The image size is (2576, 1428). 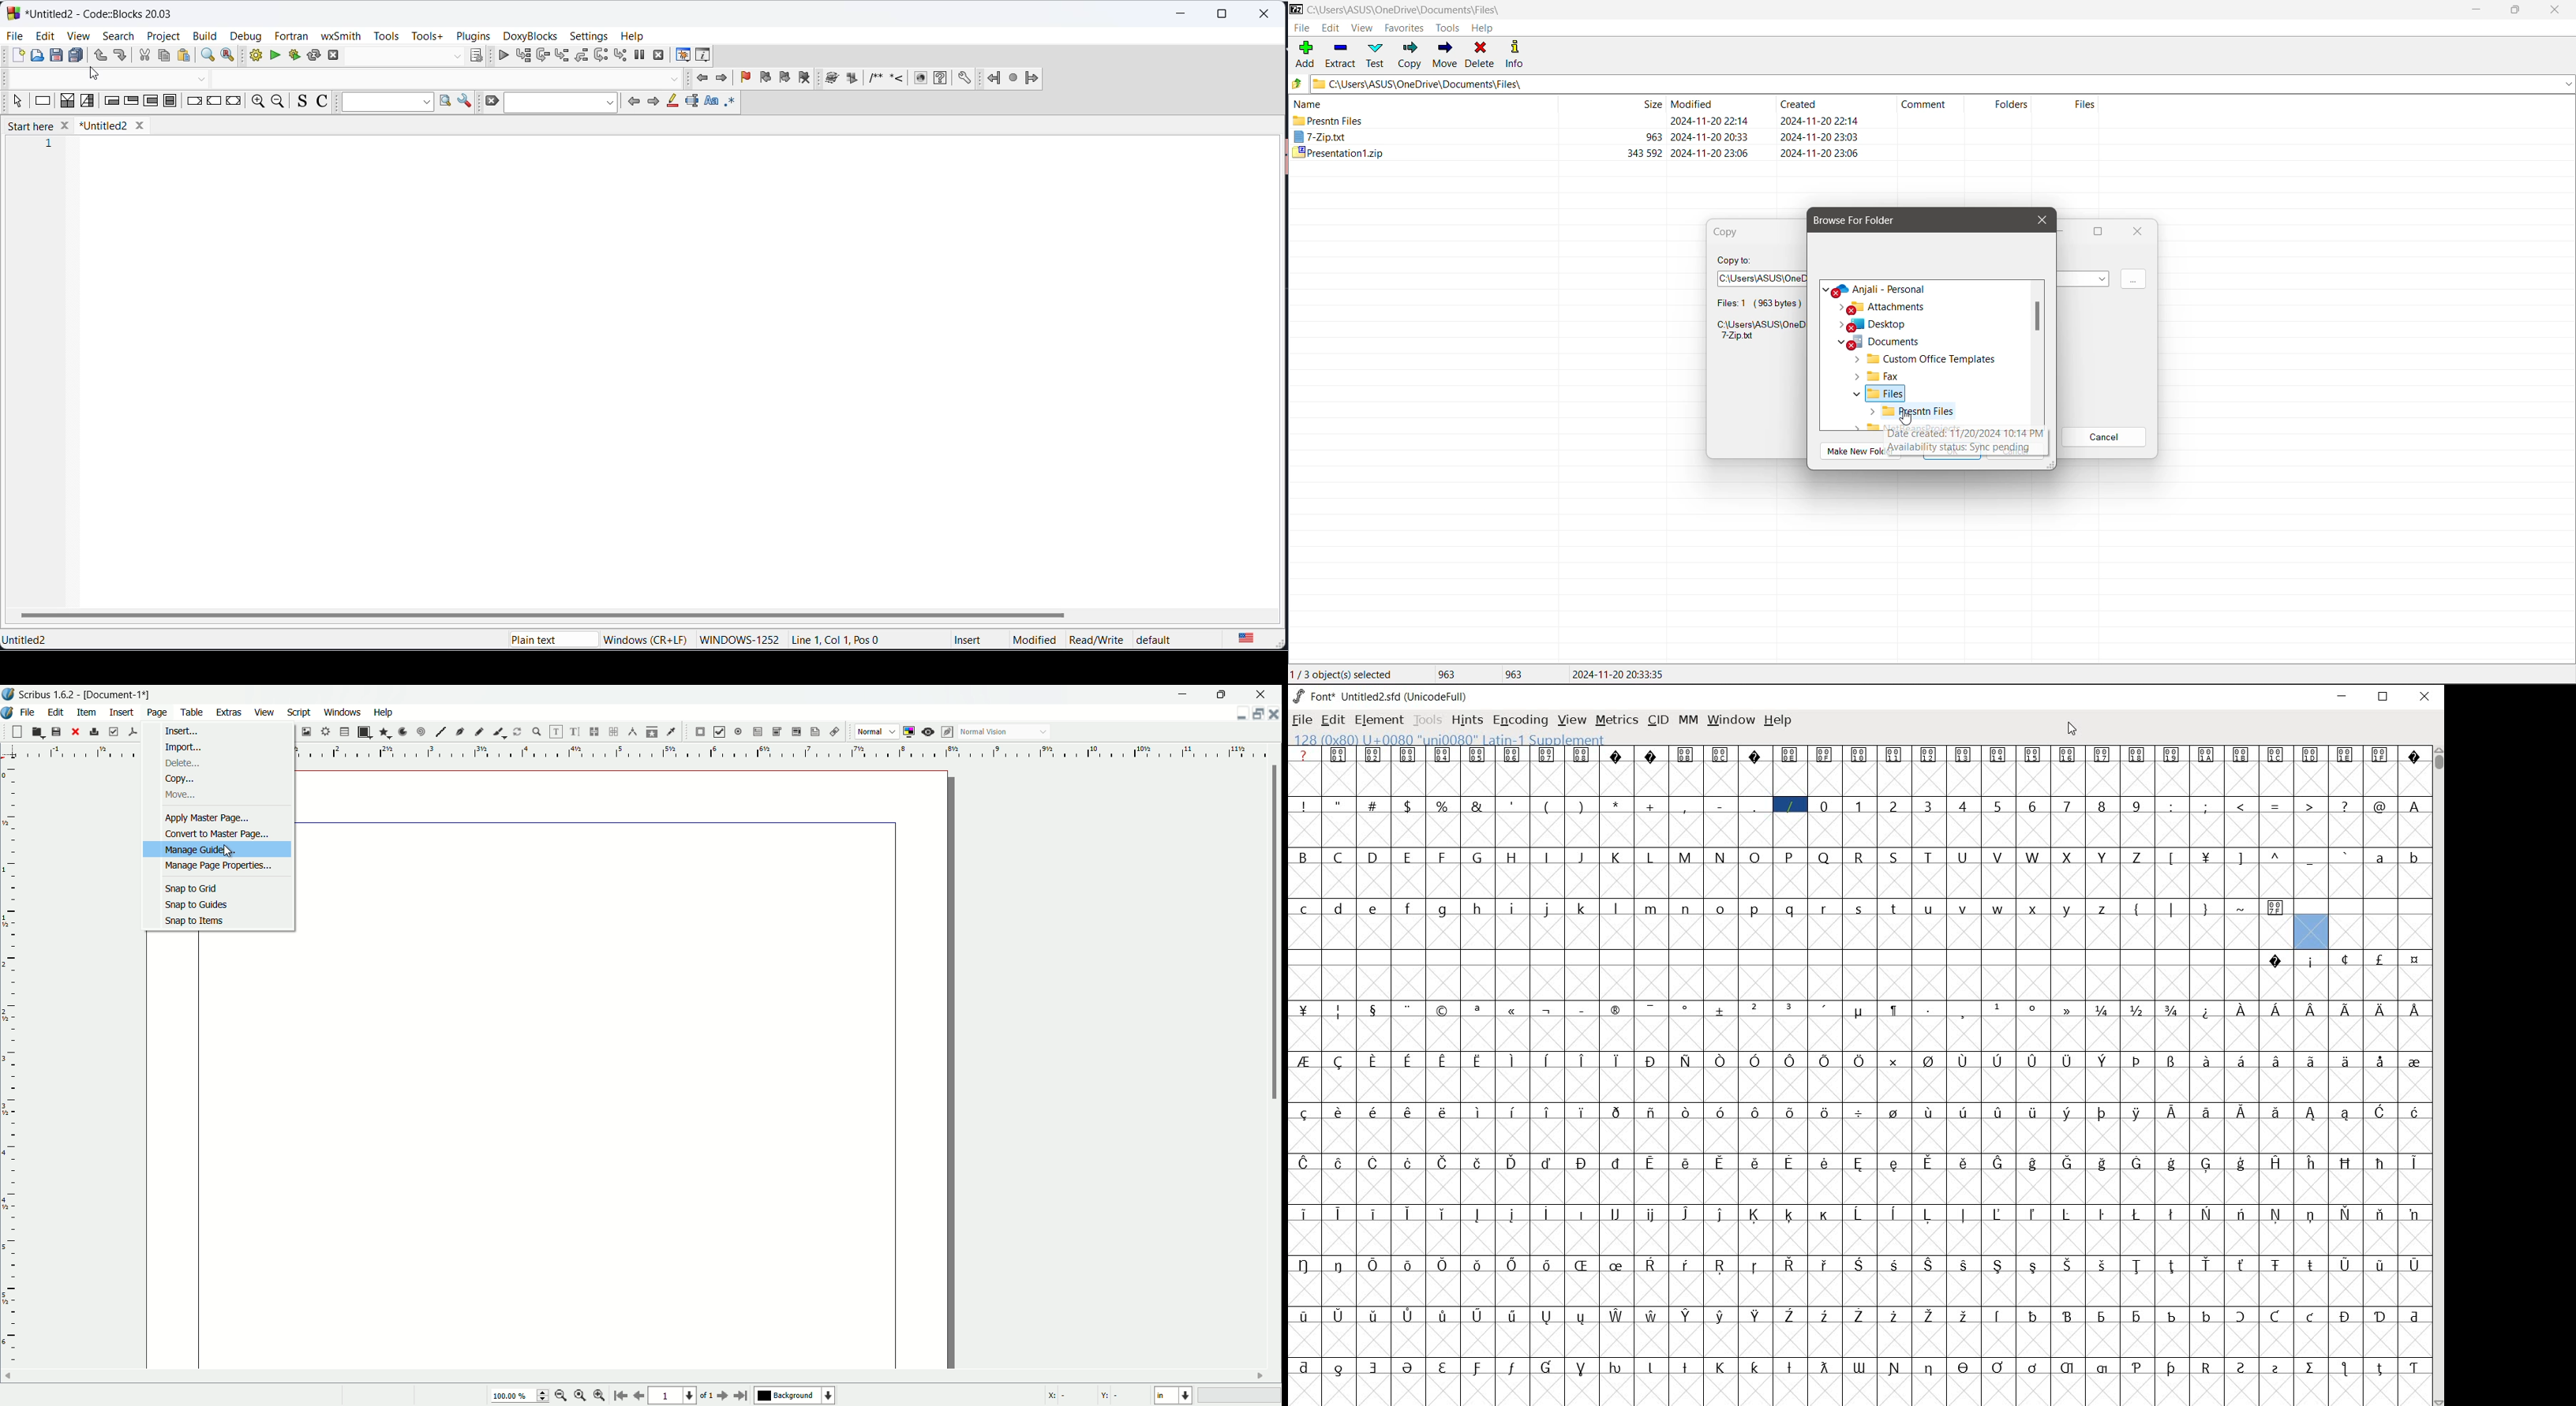 What do you see at coordinates (712, 103) in the screenshot?
I see `match case` at bounding box center [712, 103].